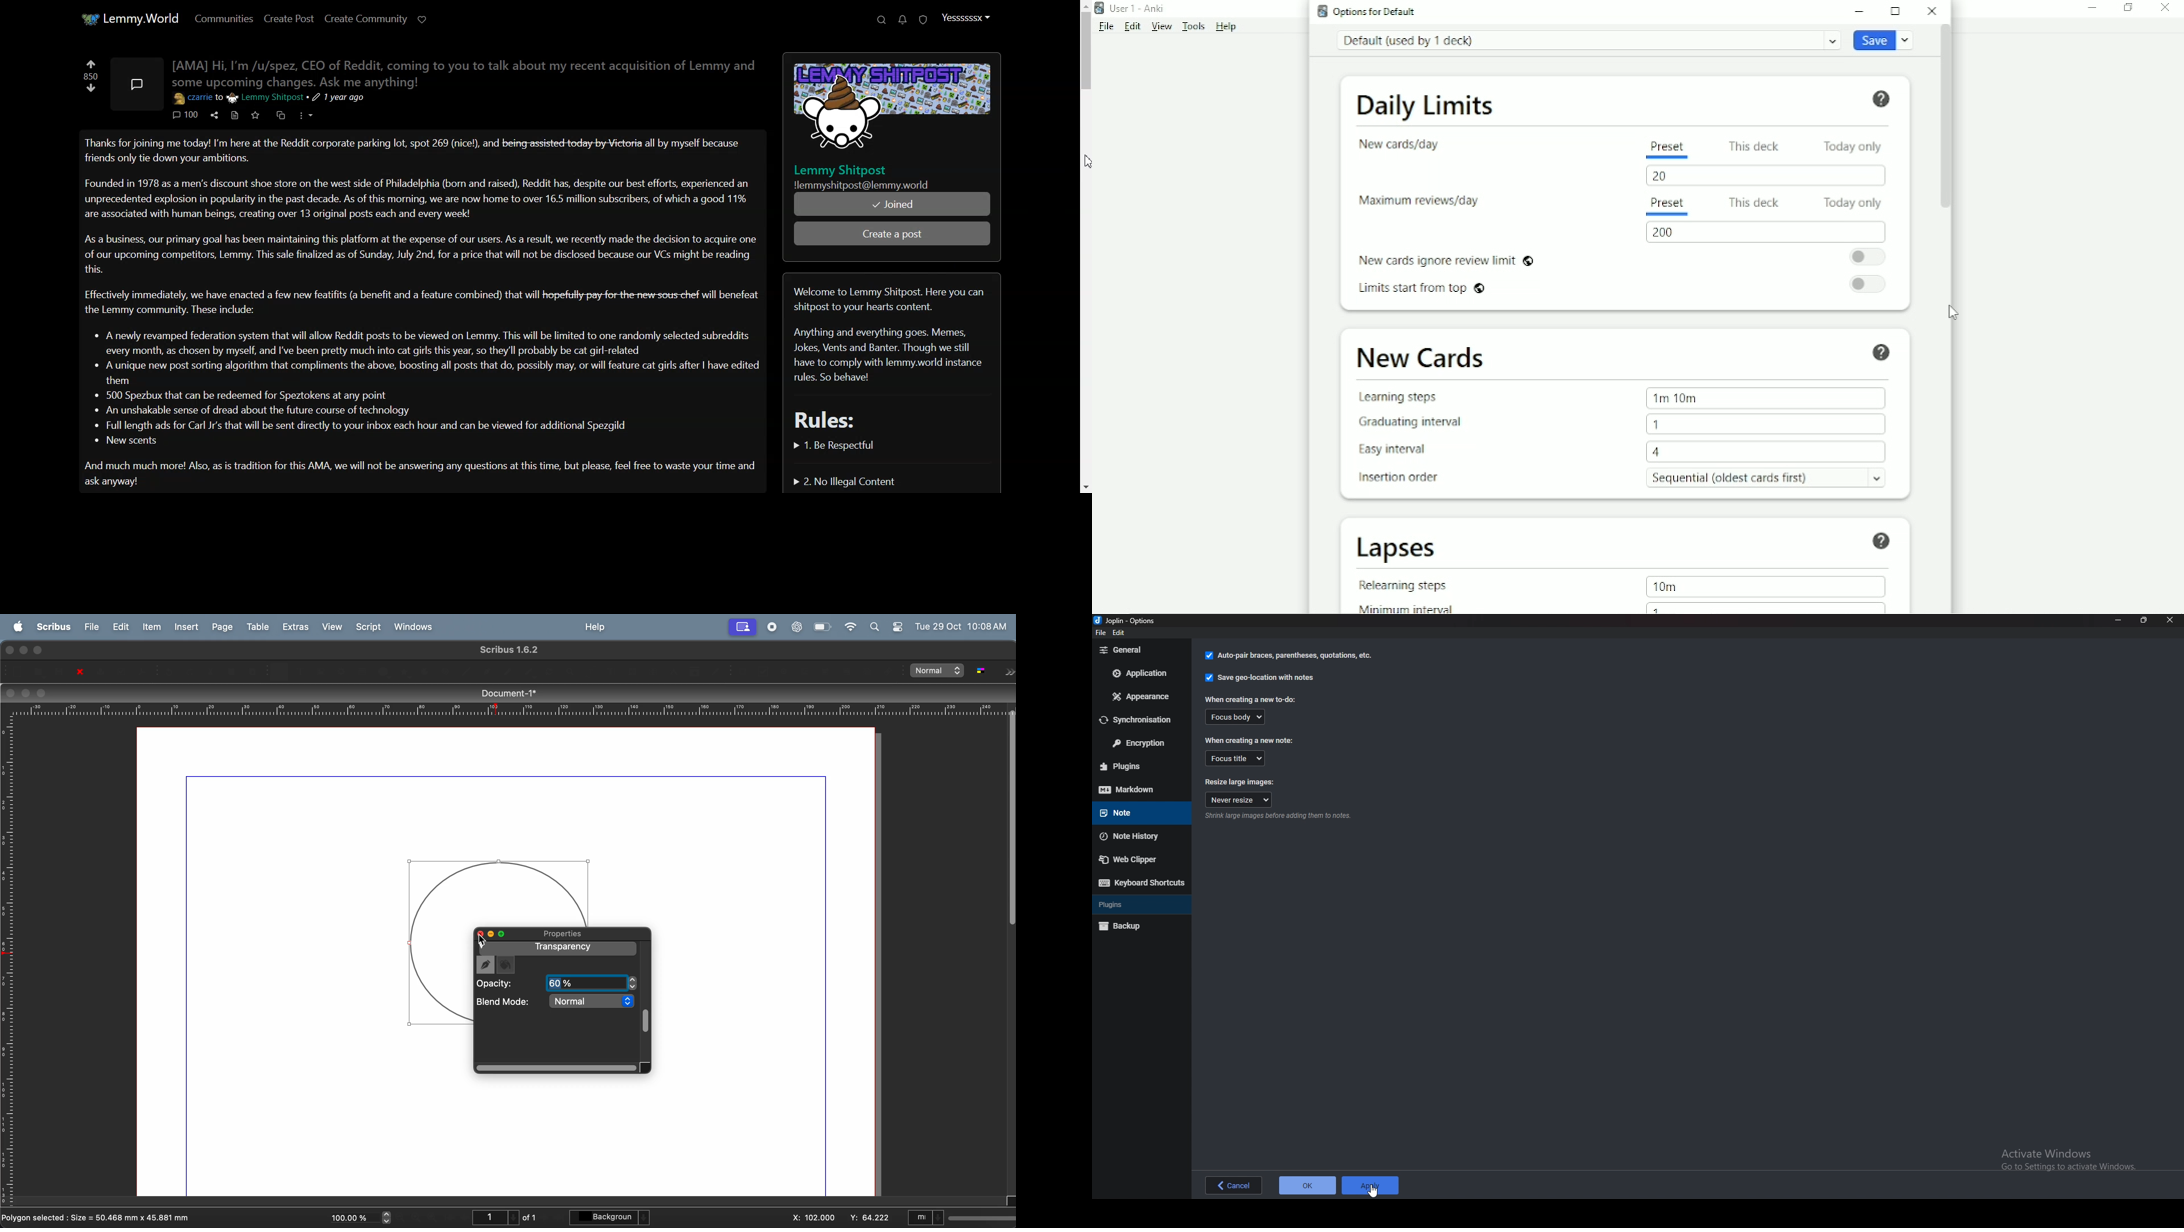  What do you see at coordinates (1307, 1186) in the screenshot?
I see `ok` at bounding box center [1307, 1186].